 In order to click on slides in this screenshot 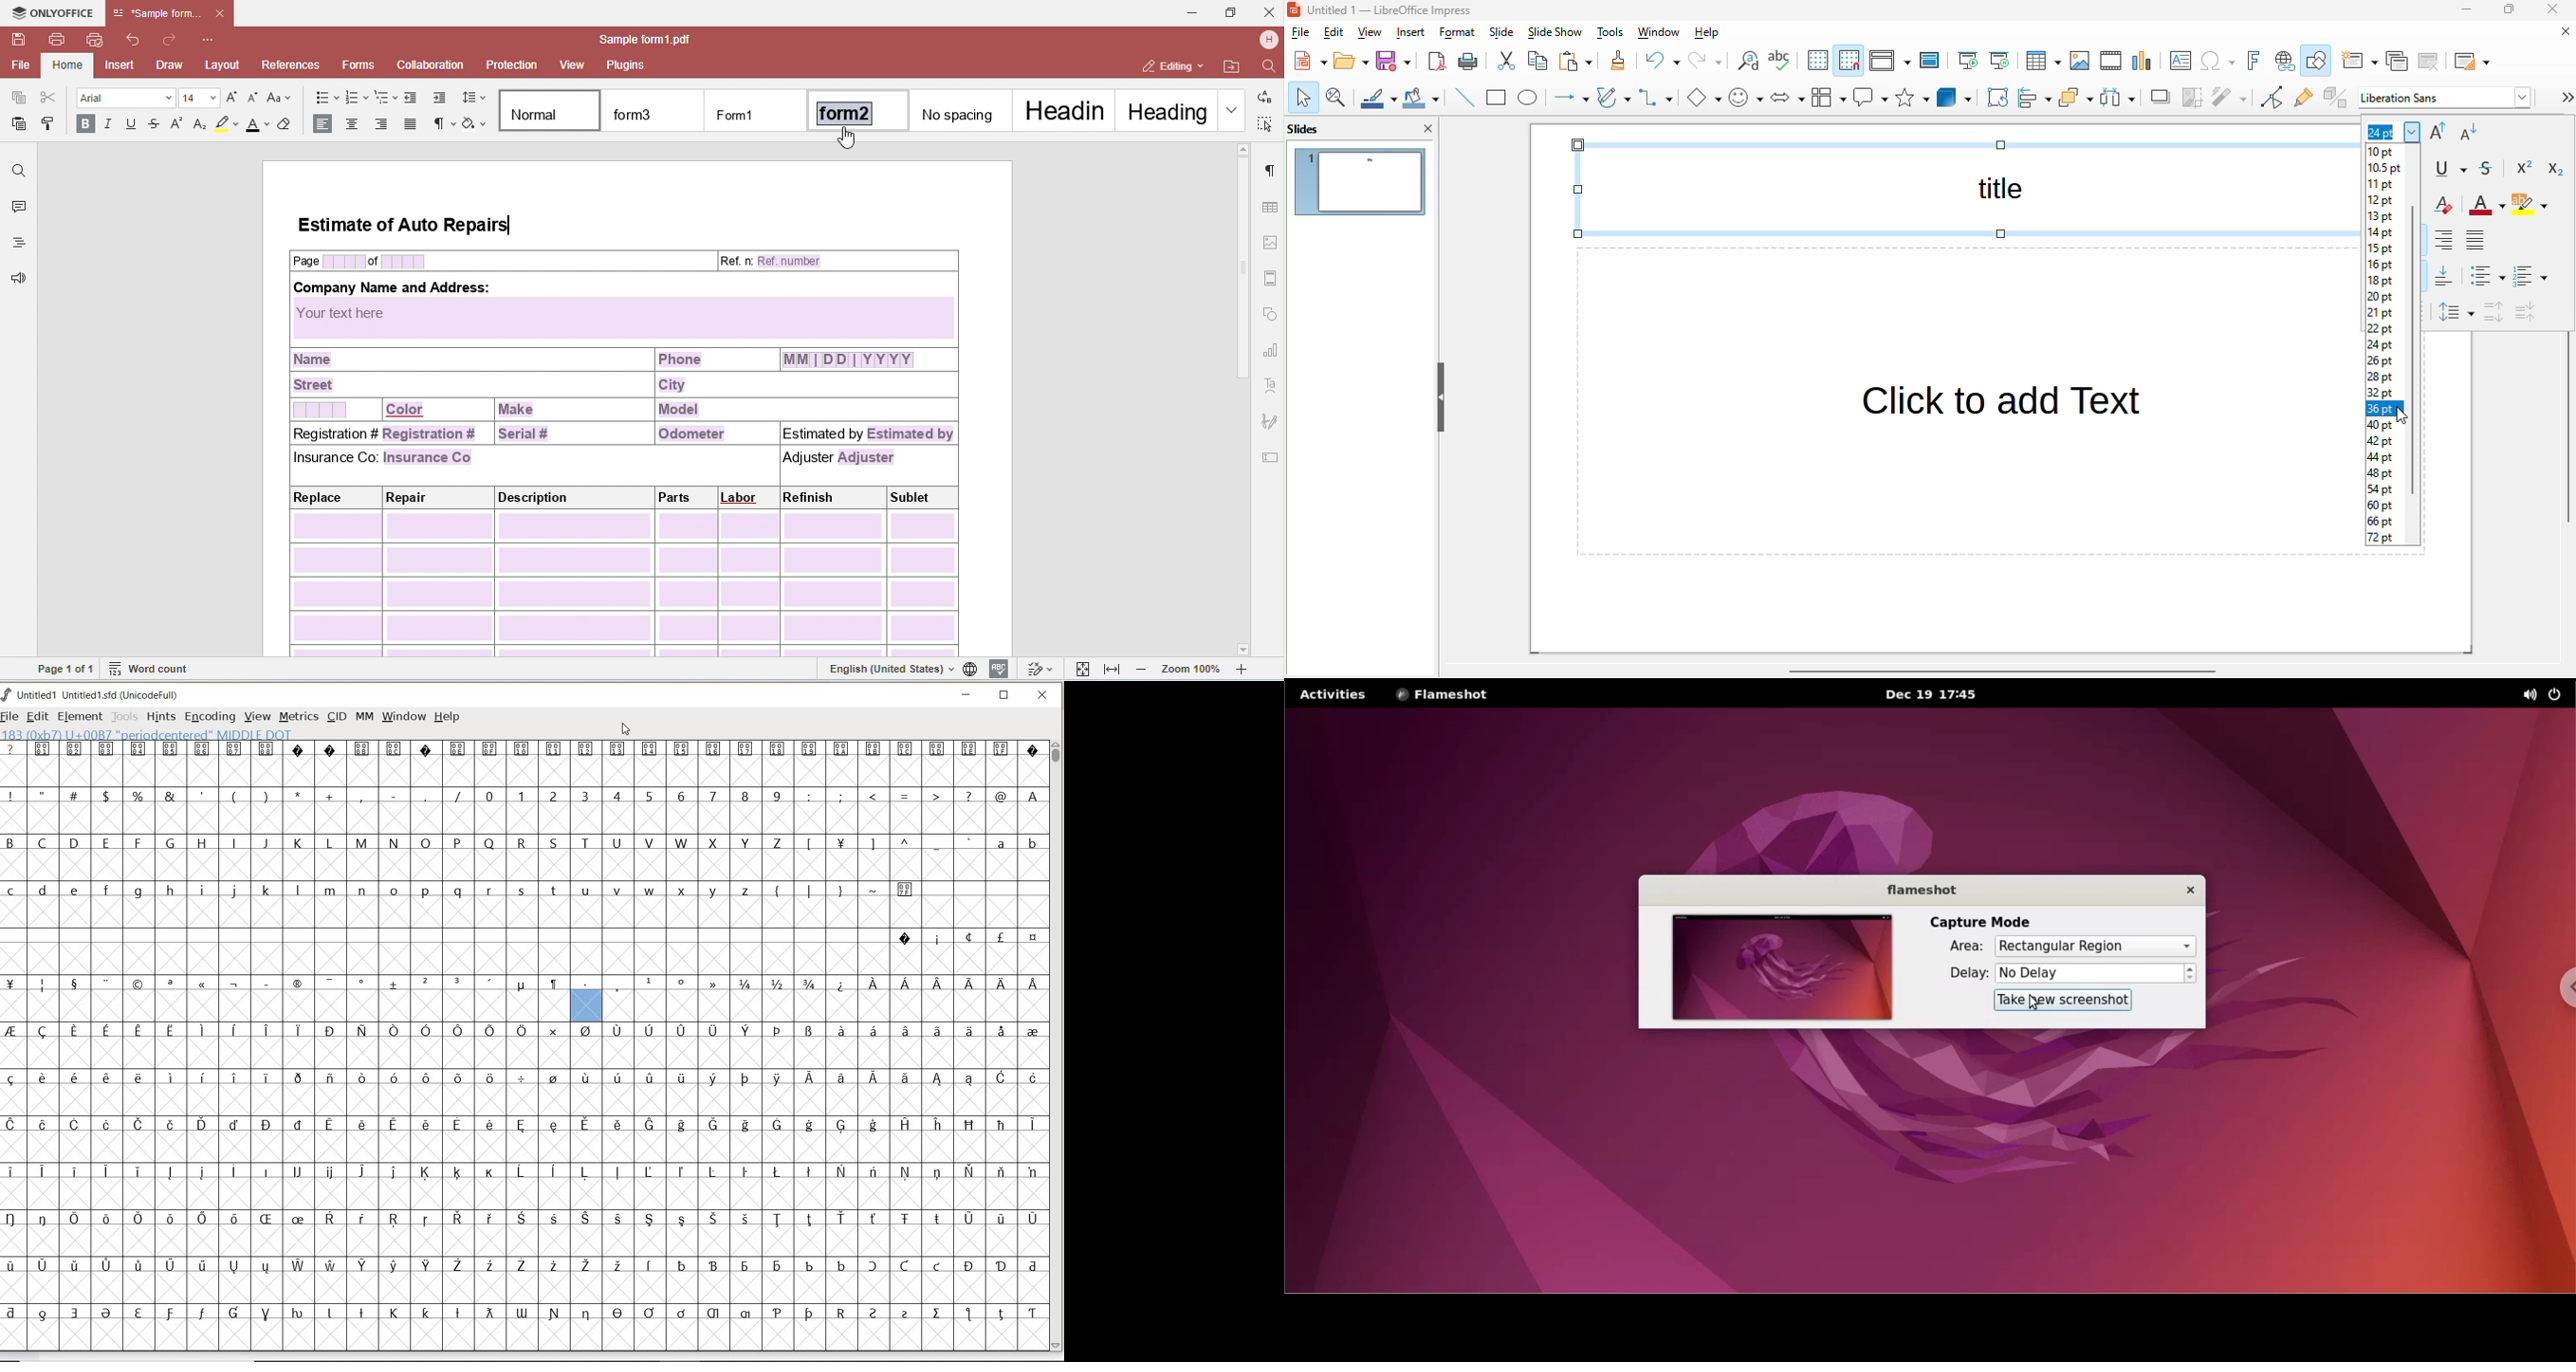, I will do `click(1304, 130)`.